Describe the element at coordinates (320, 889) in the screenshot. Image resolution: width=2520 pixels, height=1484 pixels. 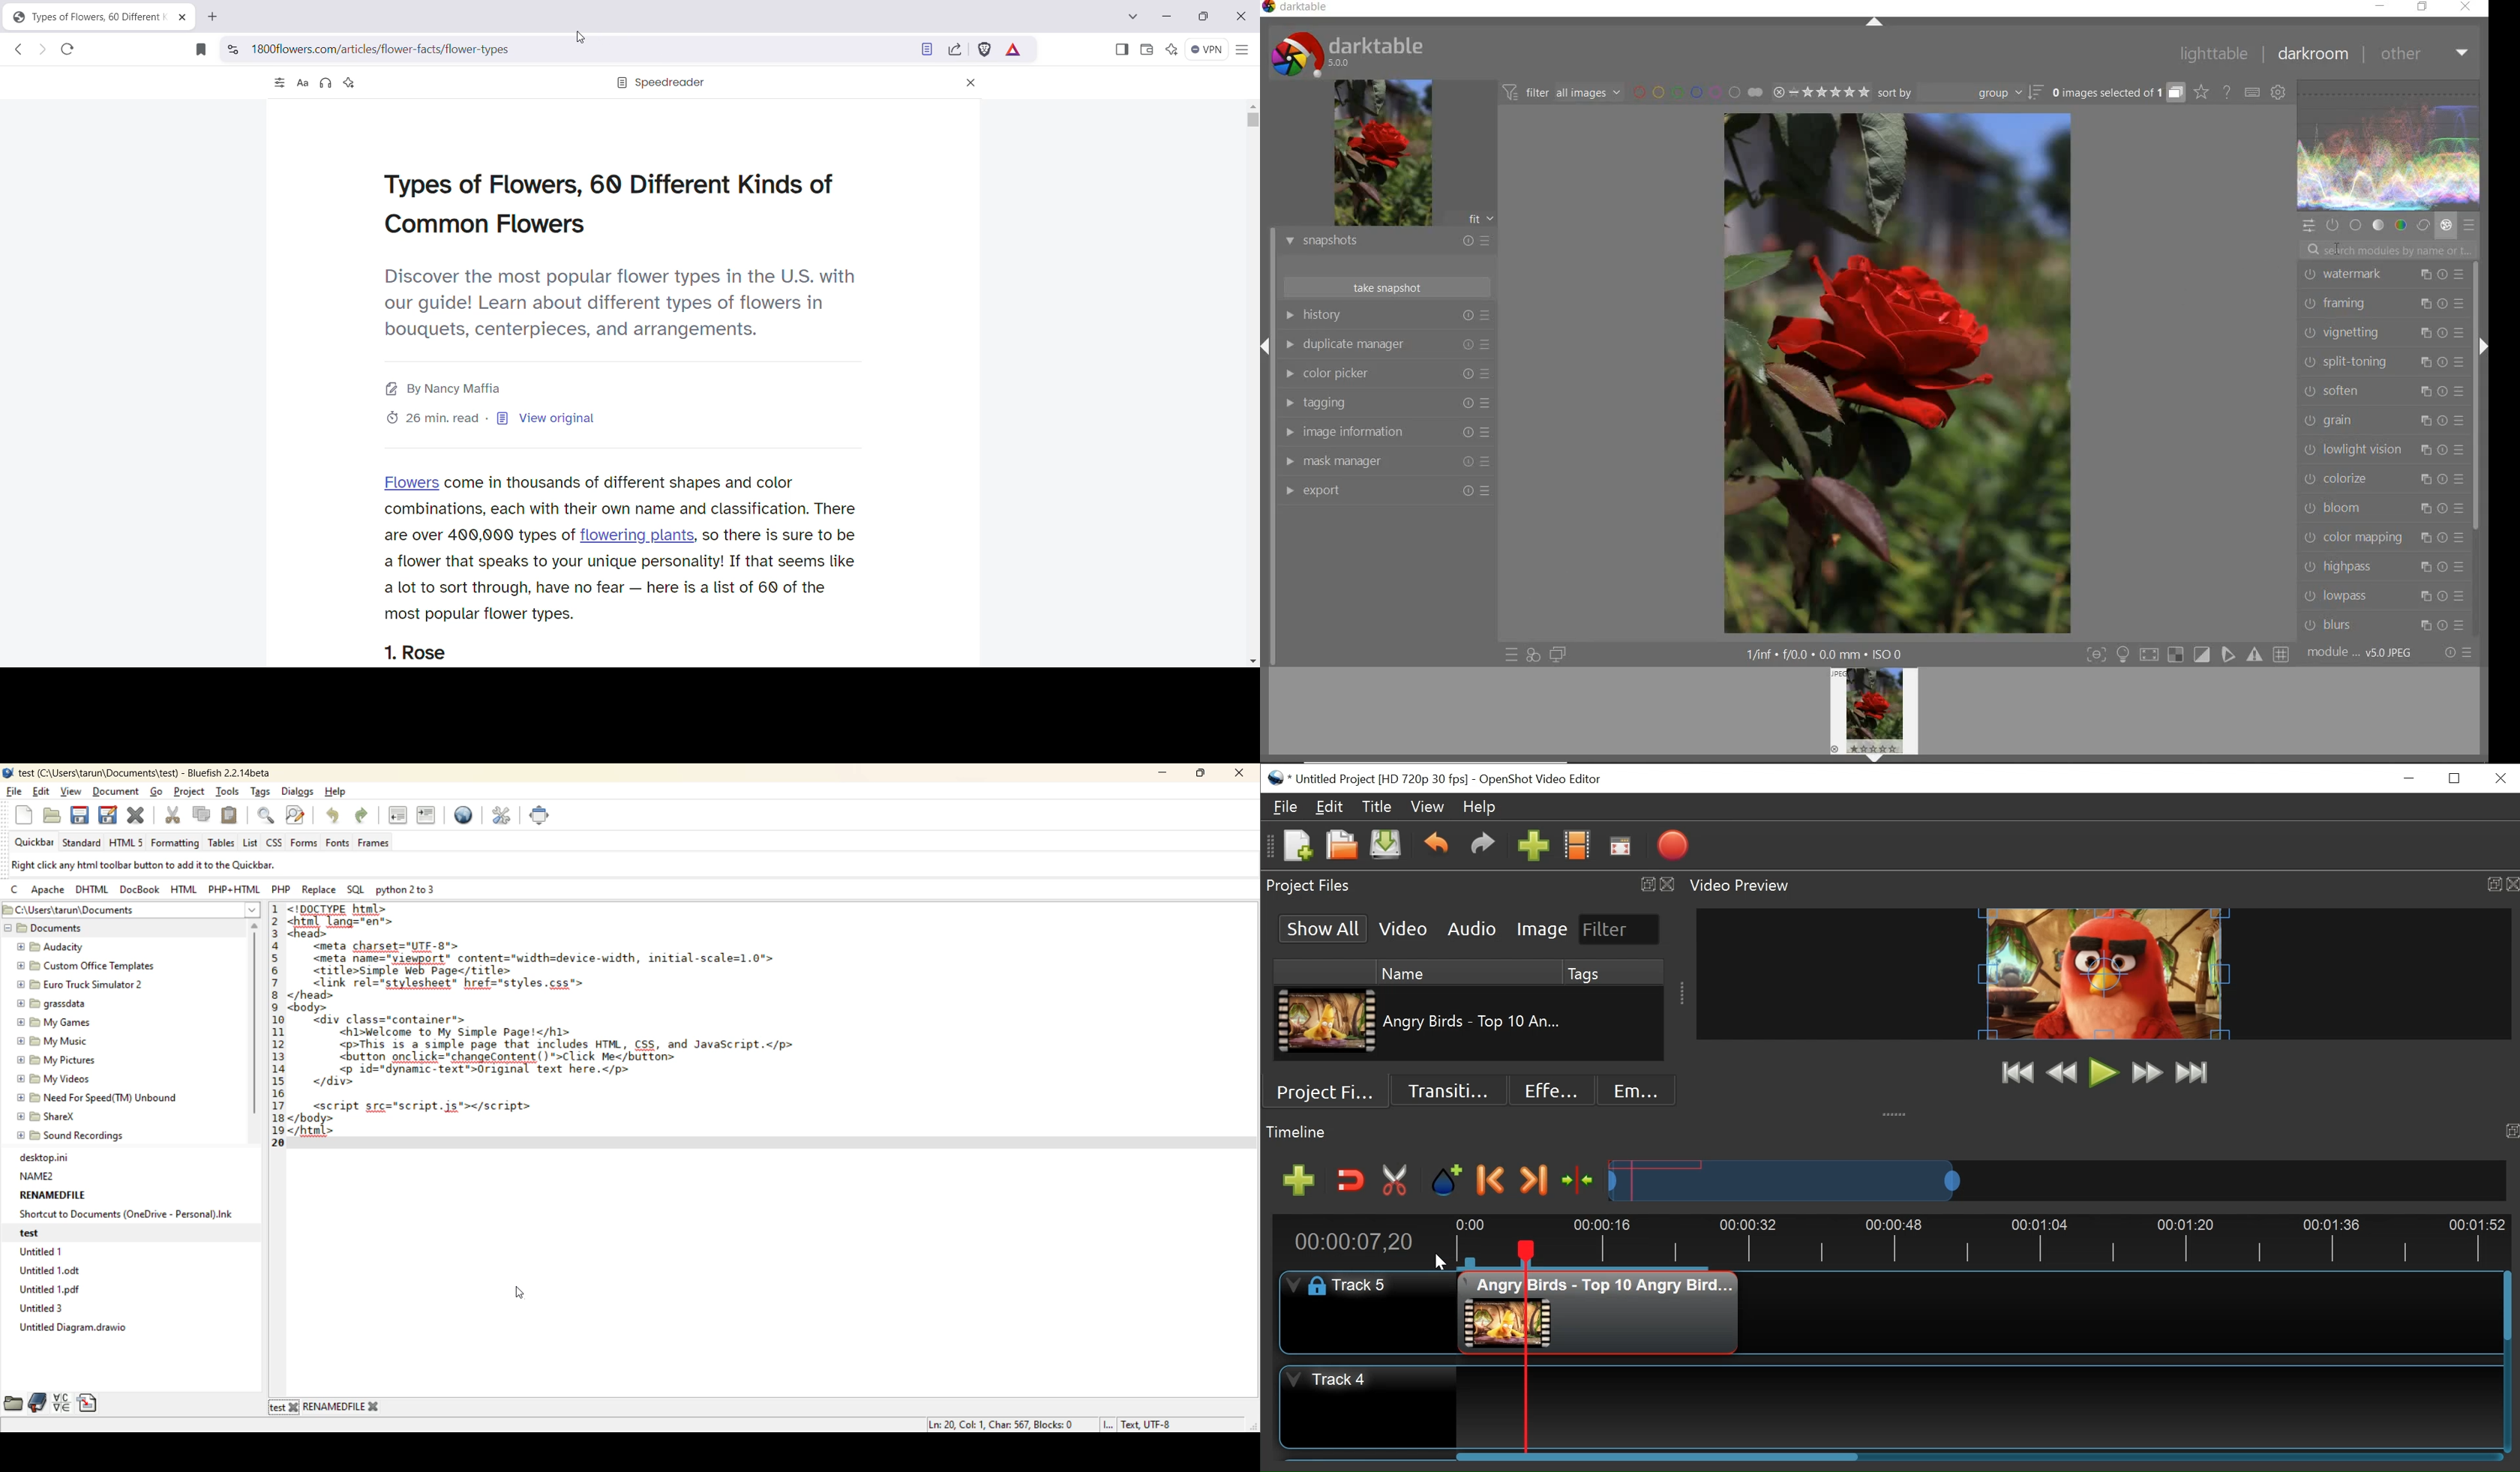
I see `replace` at that location.